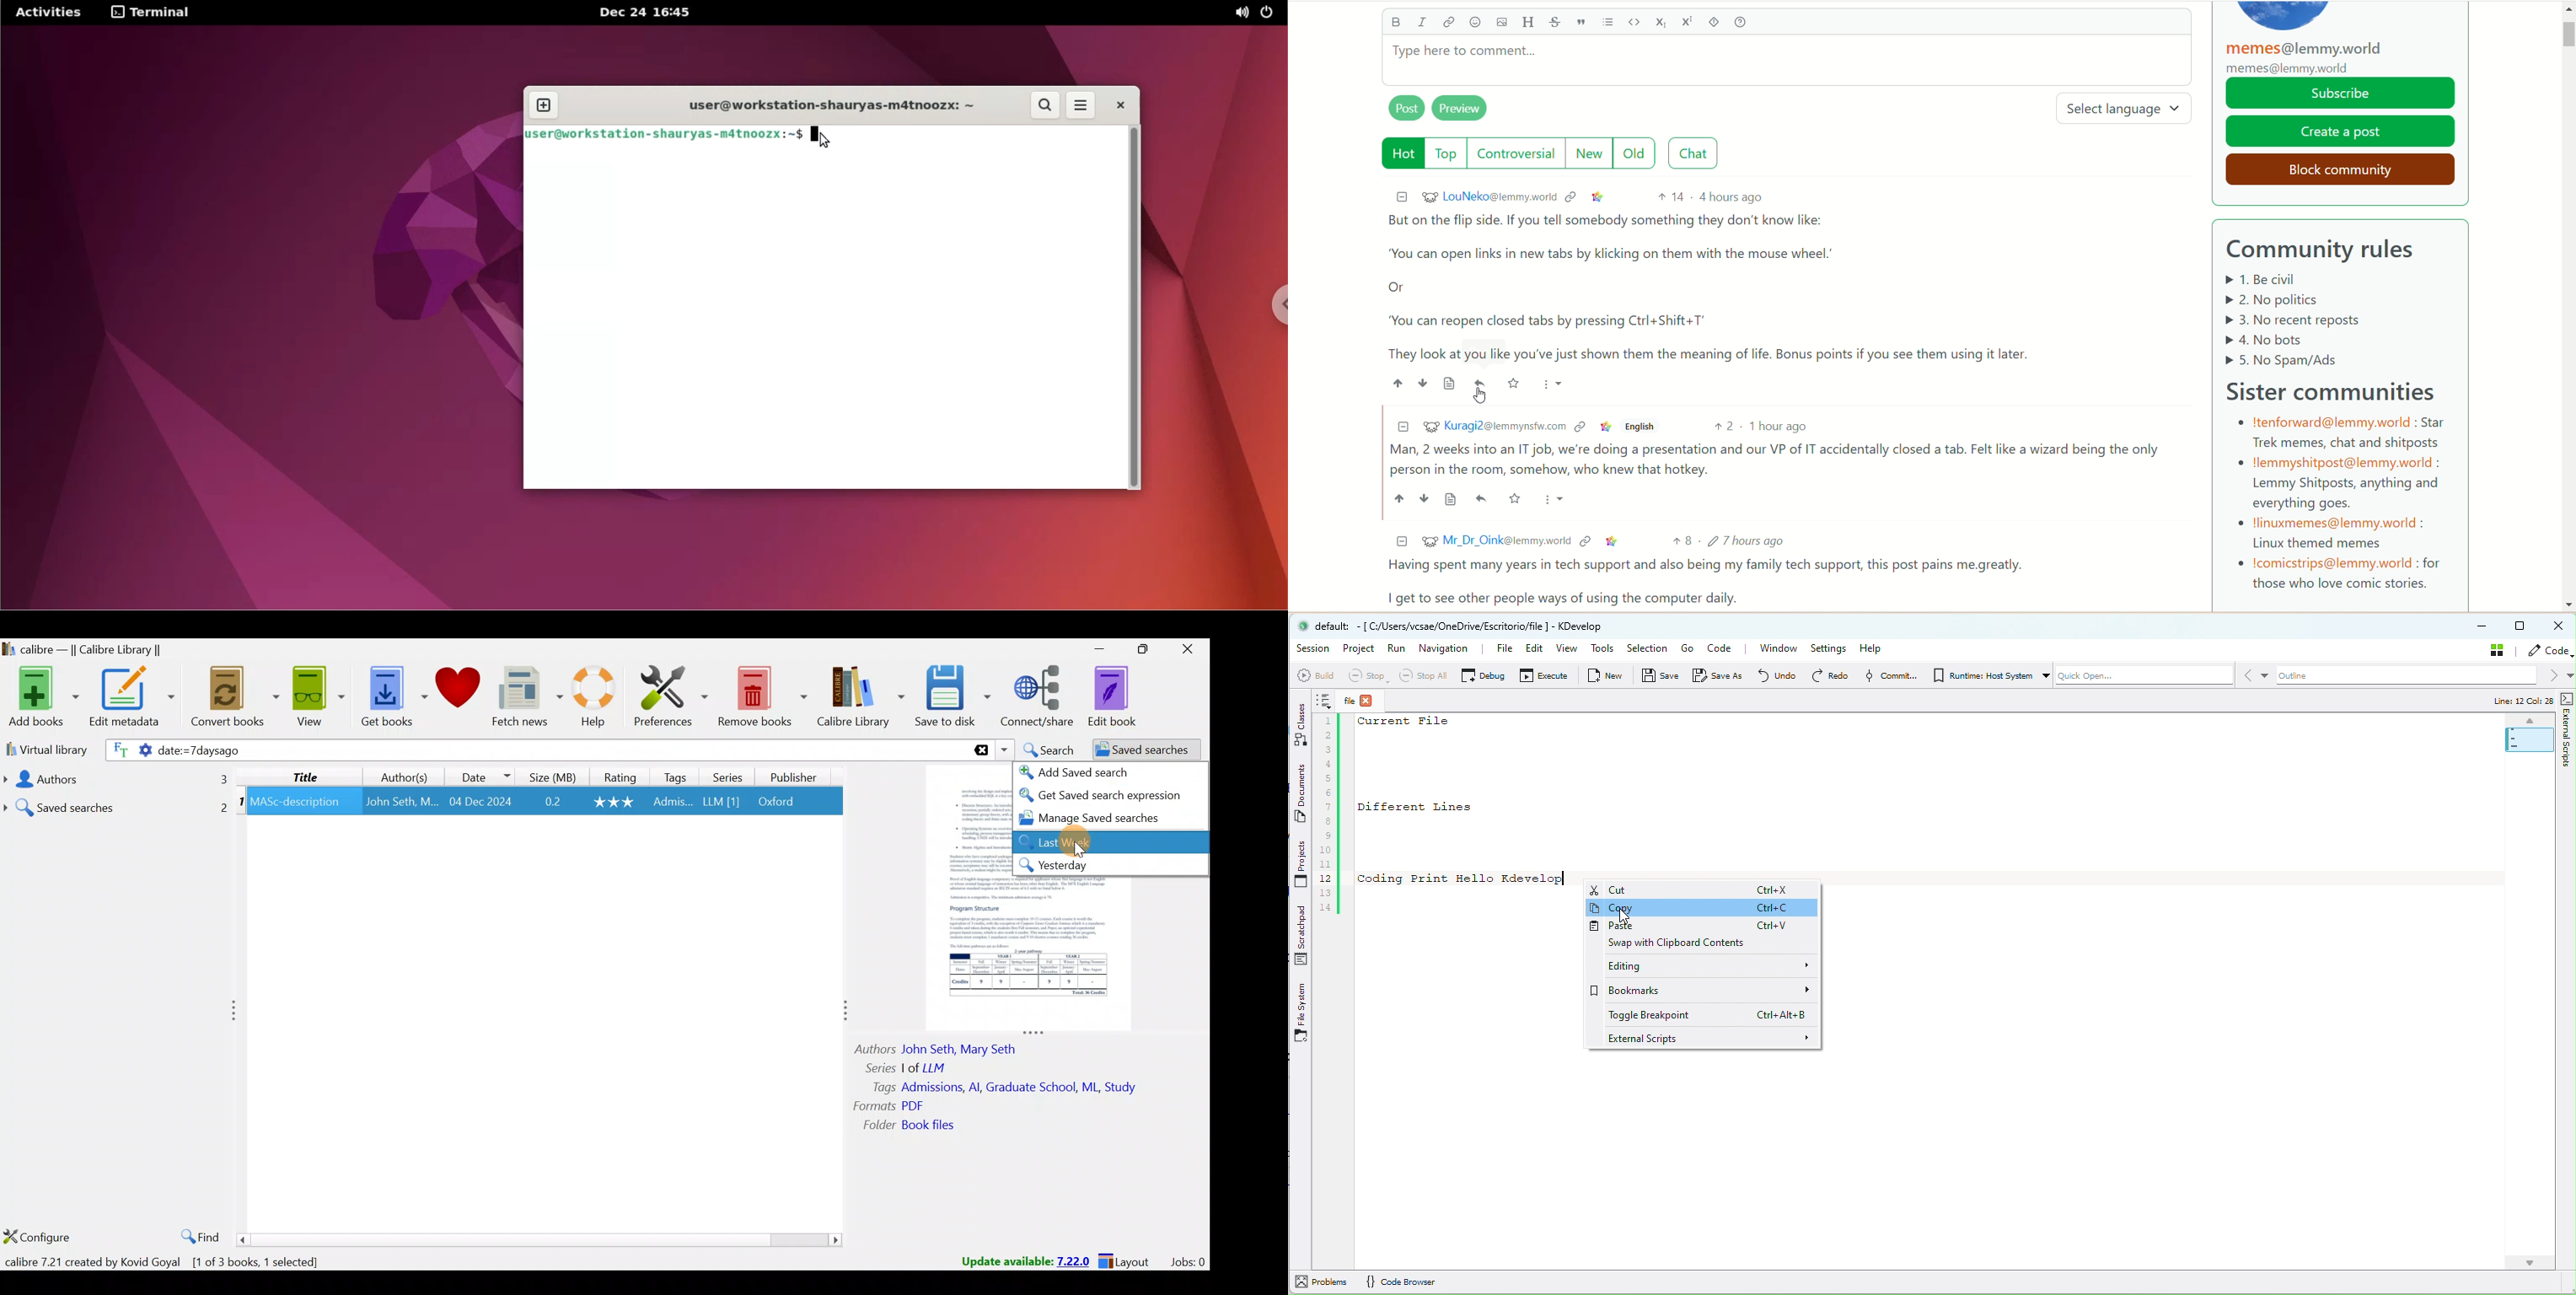 The height and width of the screenshot is (1316, 2576). Describe the element at coordinates (236, 700) in the screenshot. I see `Convert books` at that location.